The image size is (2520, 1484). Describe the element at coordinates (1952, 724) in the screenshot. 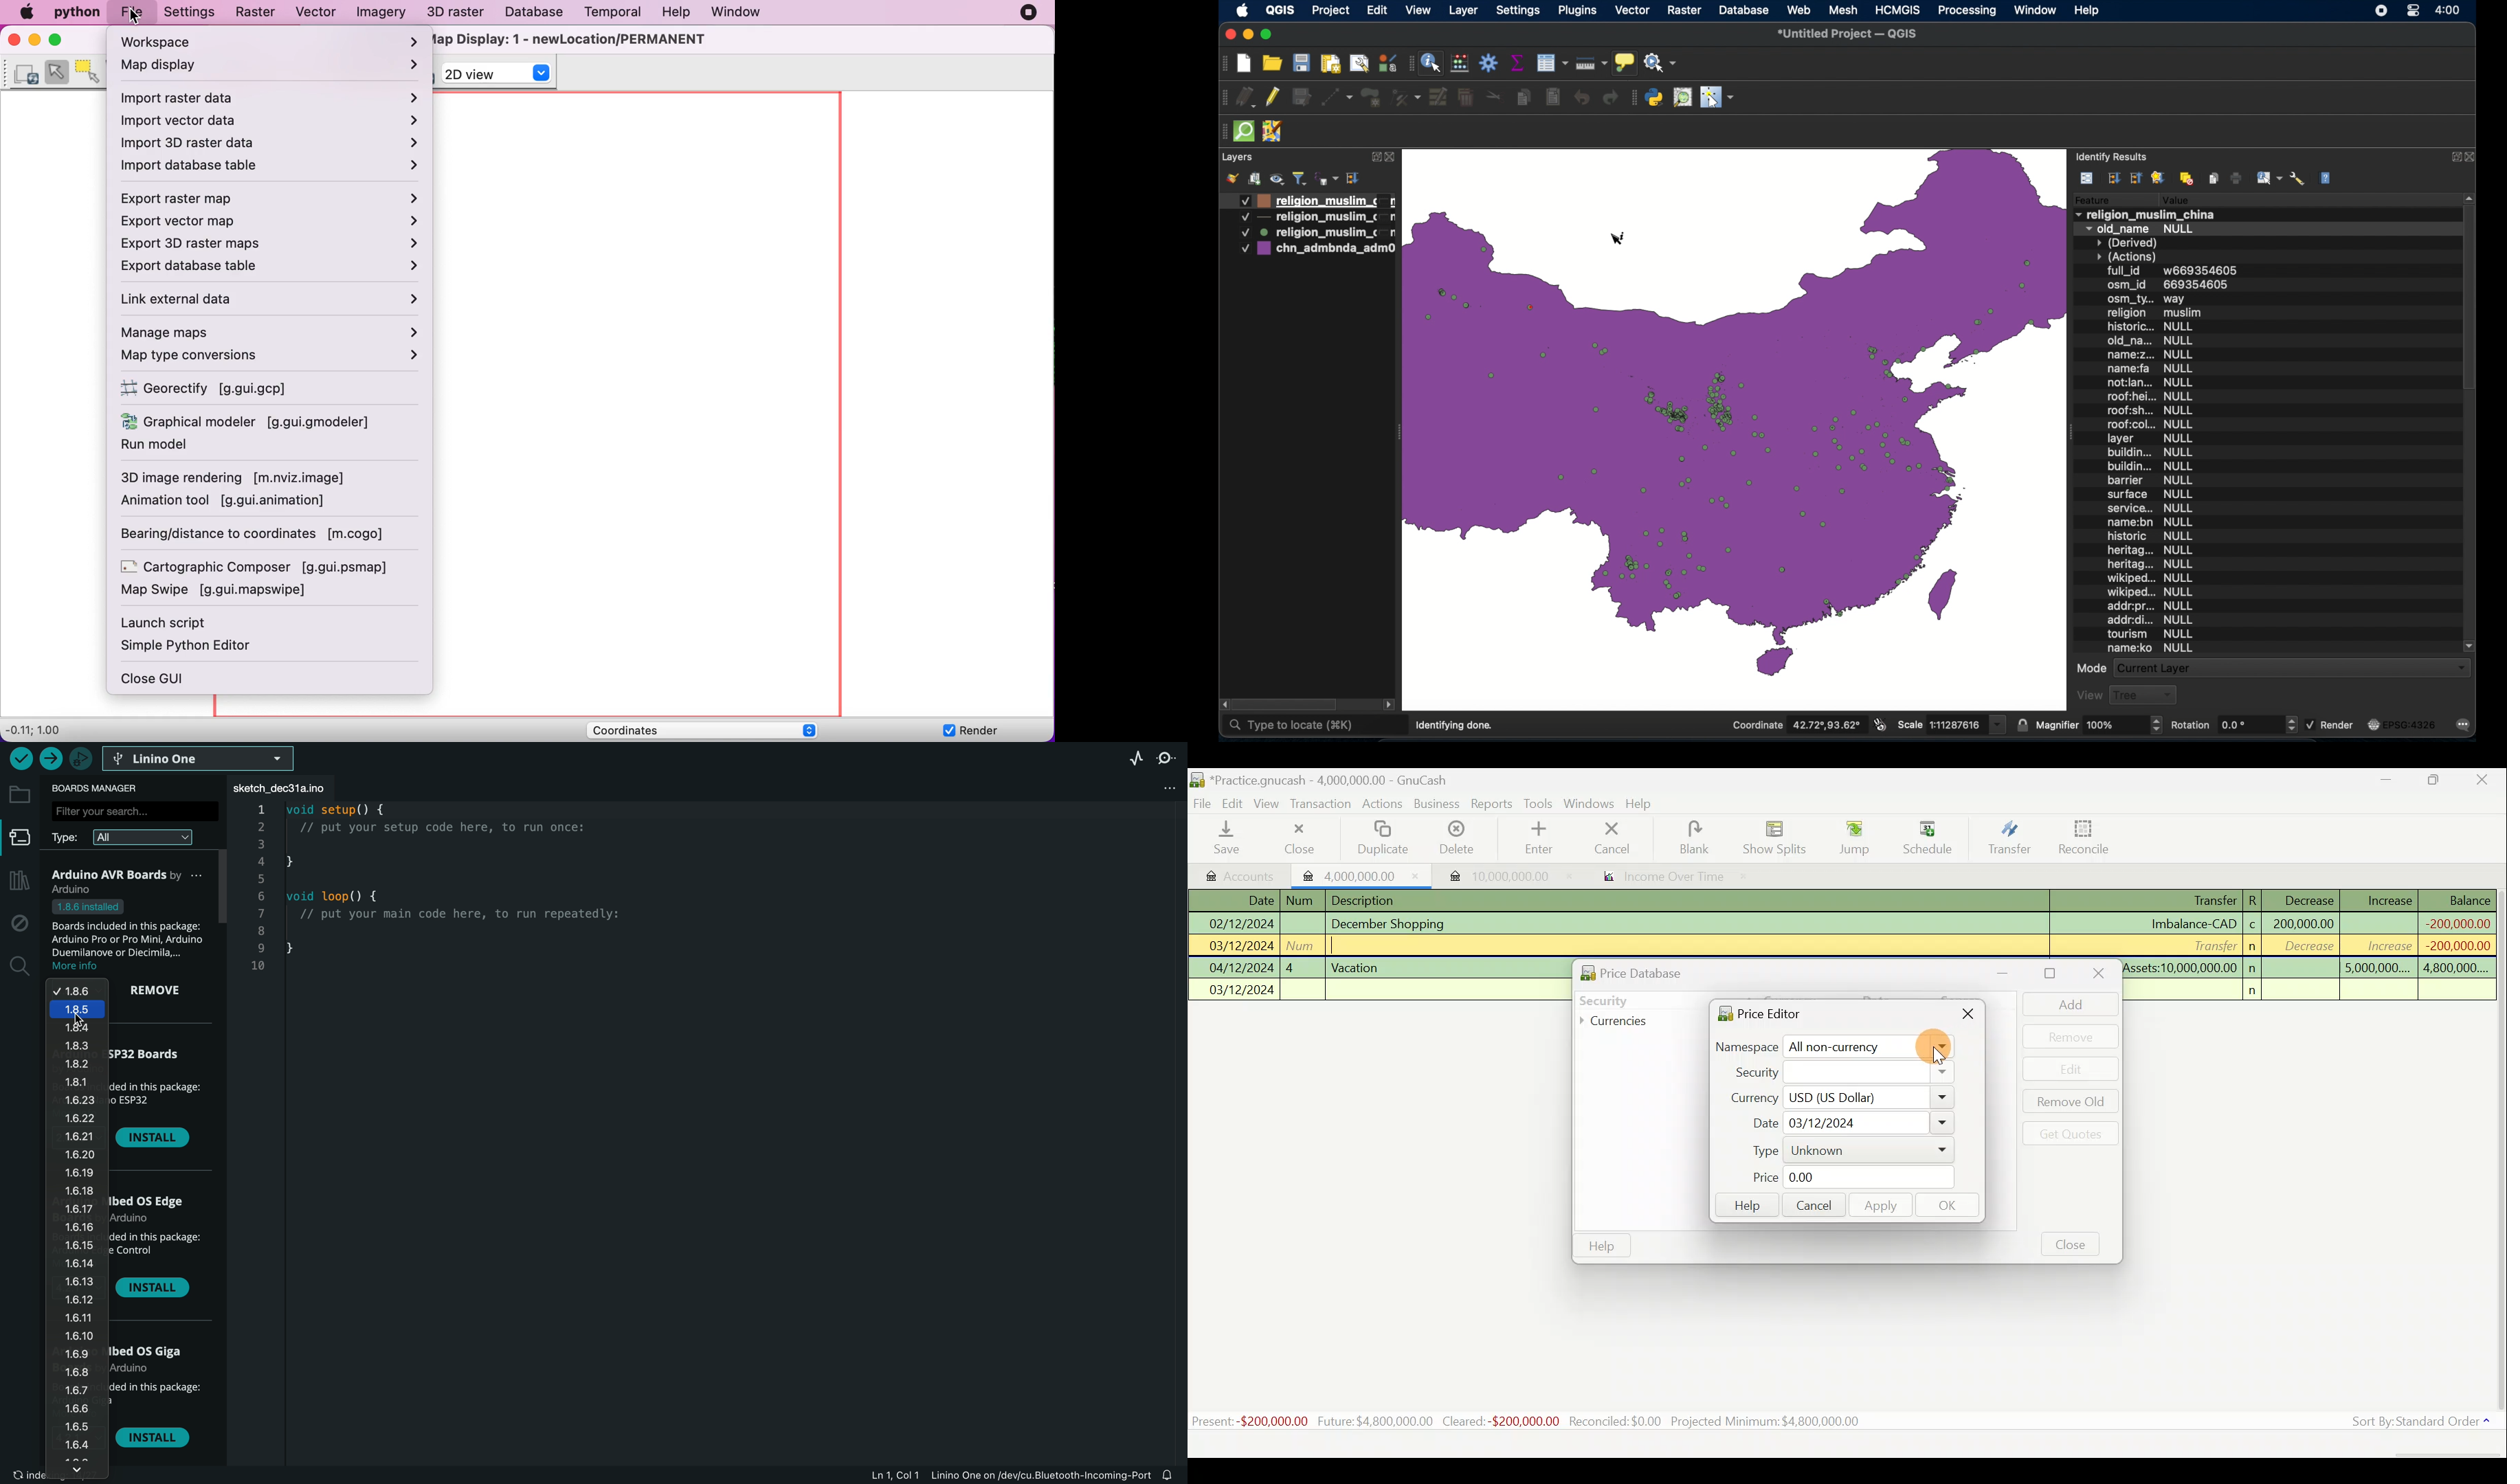

I see `scale` at that location.